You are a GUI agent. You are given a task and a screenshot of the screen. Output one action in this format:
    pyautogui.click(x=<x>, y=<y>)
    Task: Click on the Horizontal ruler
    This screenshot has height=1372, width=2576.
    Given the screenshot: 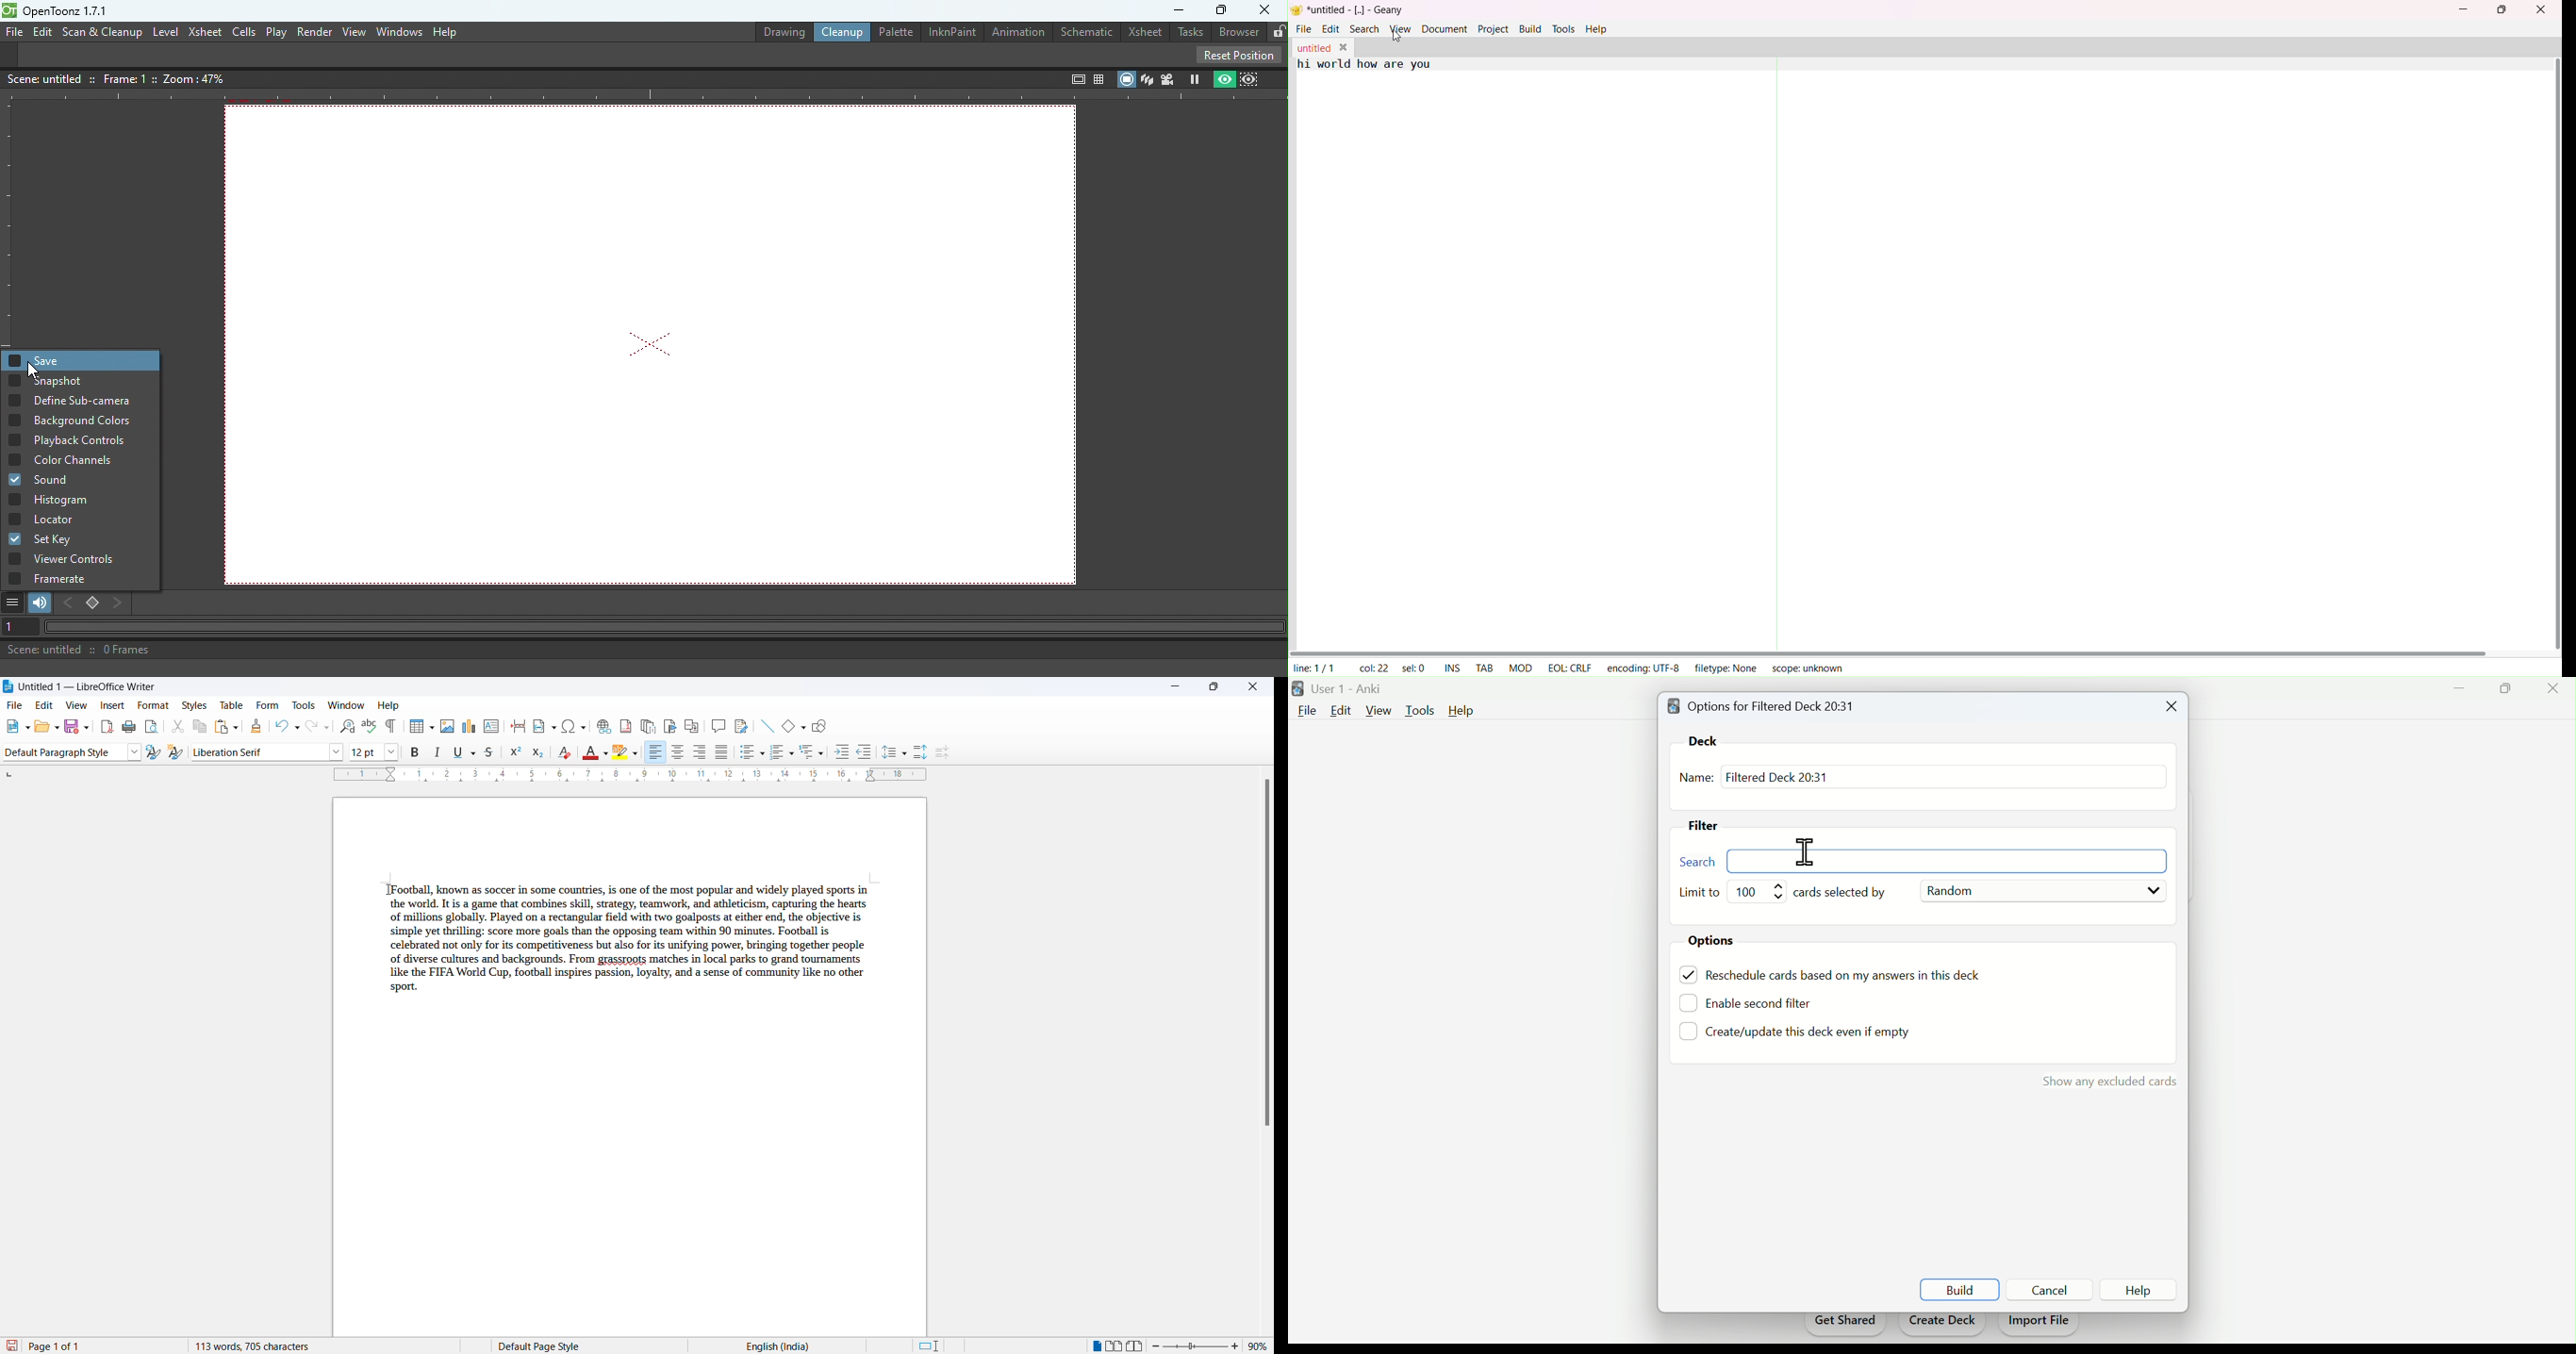 What is the action you would take?
    pyautogui.click(x=644, y=96)
    